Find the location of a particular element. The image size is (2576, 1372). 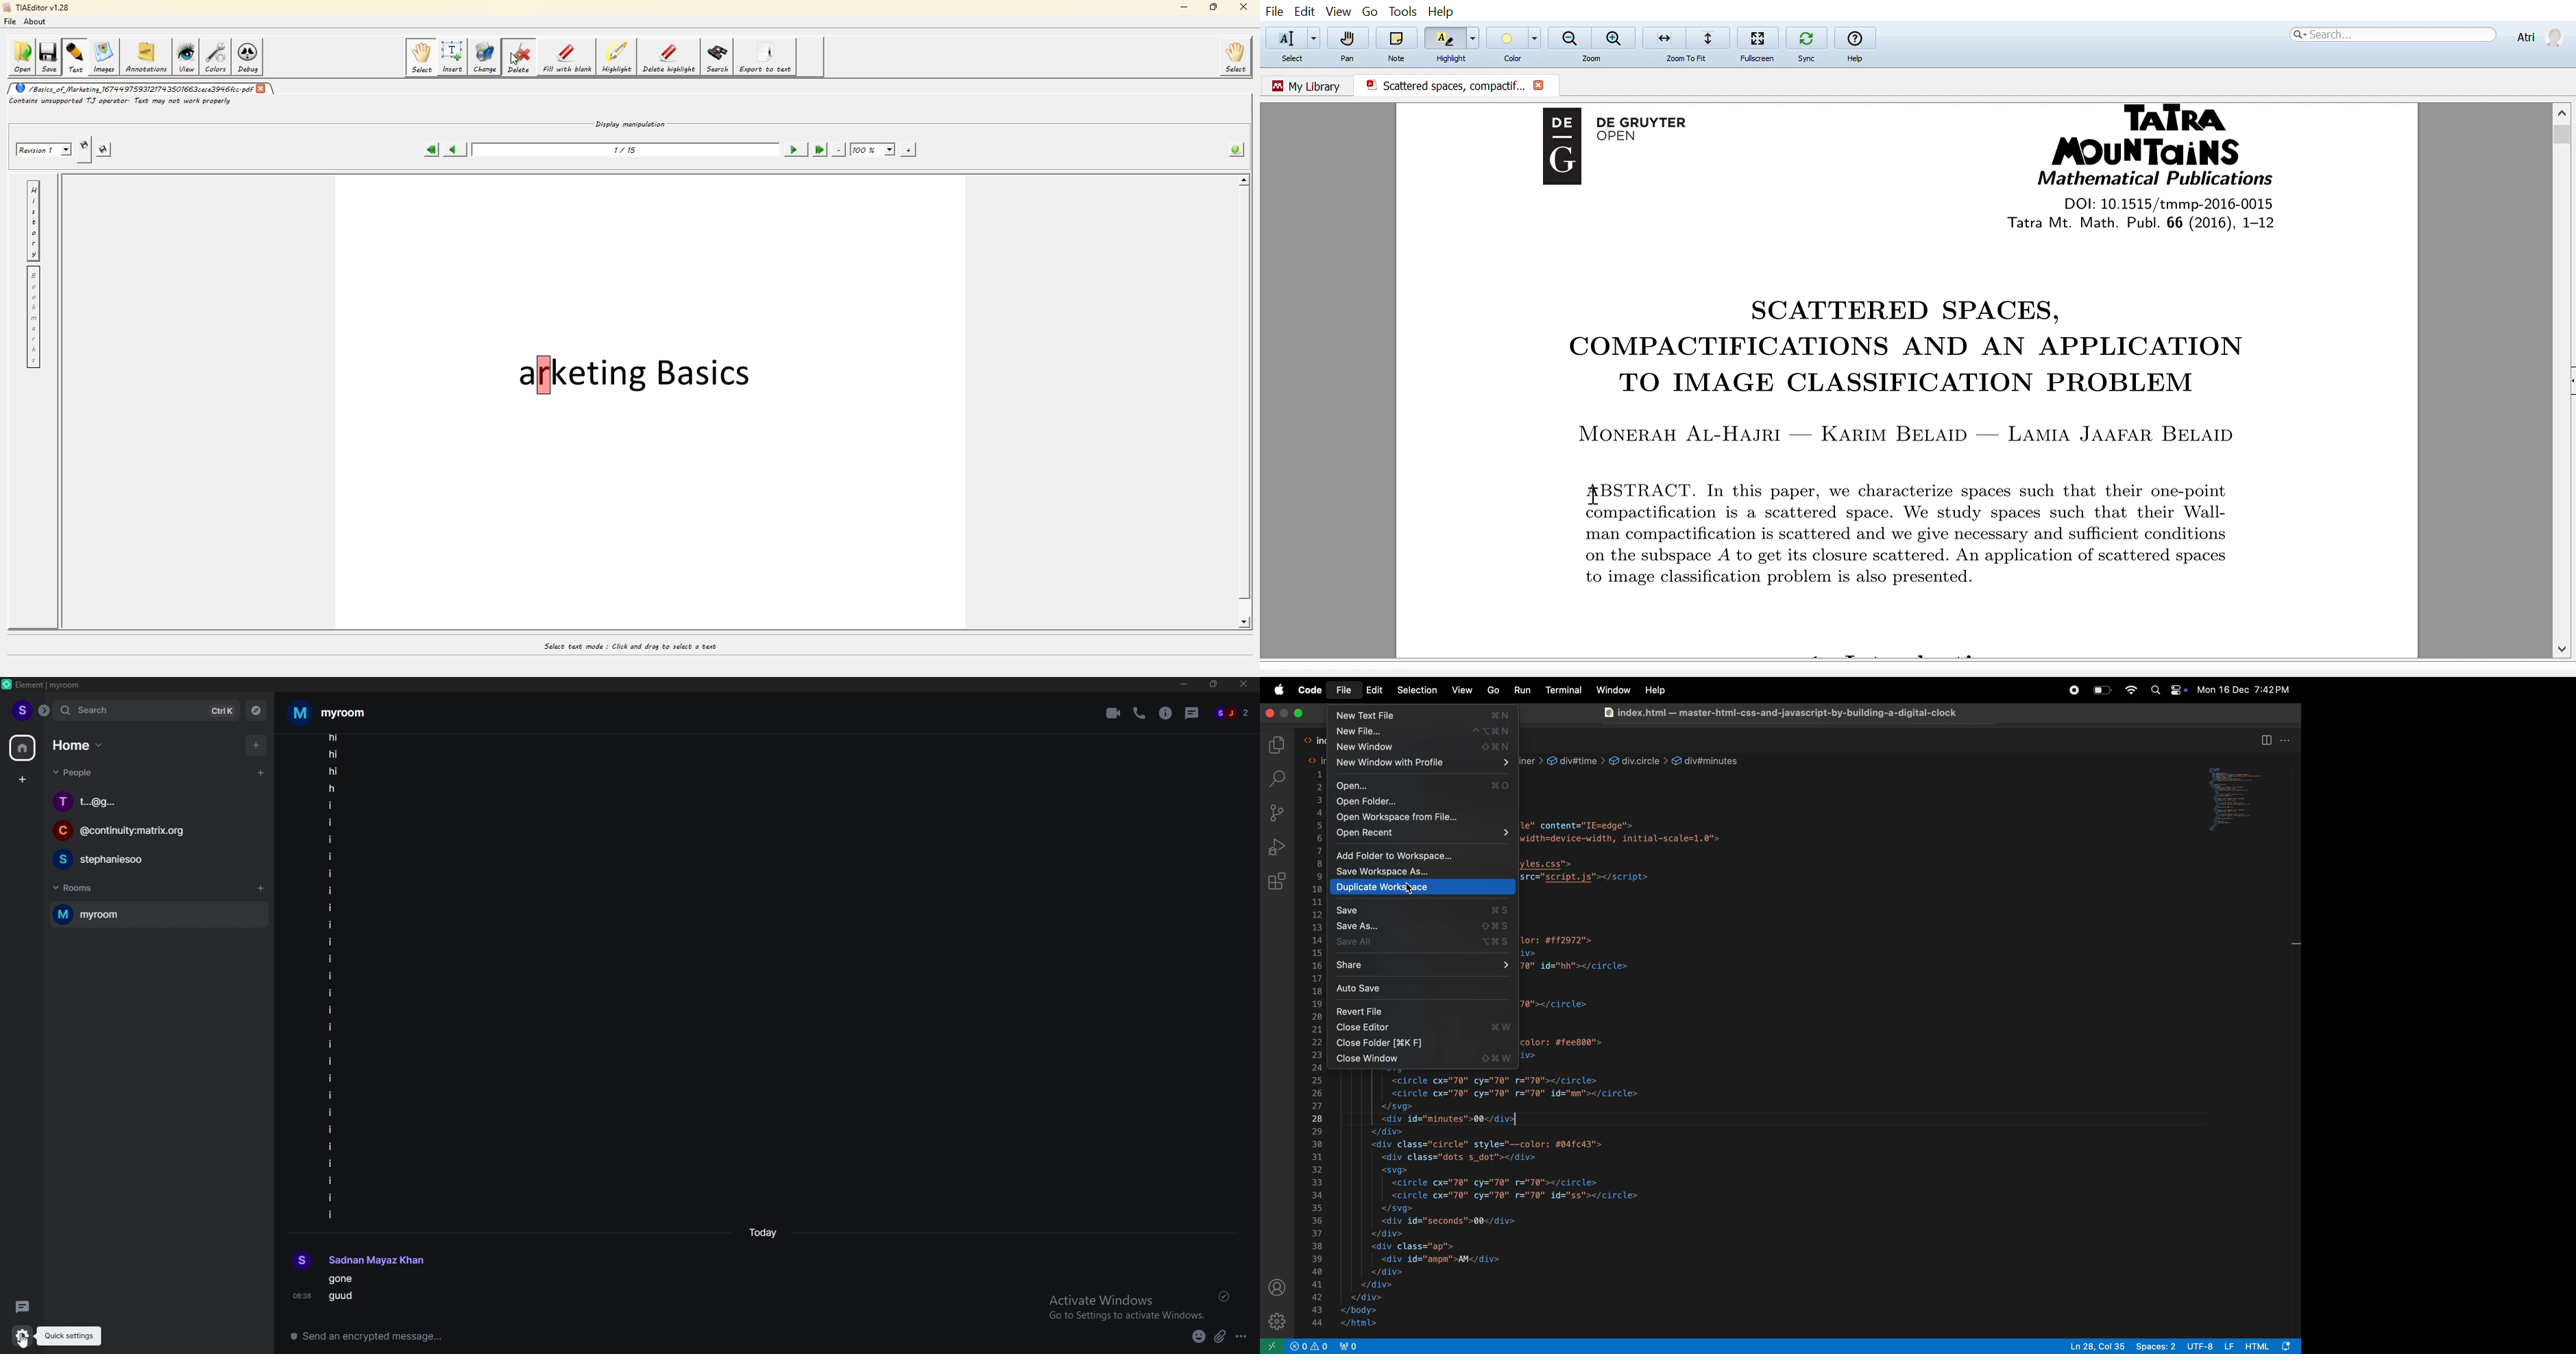

people is located at coordinates (75, 772).